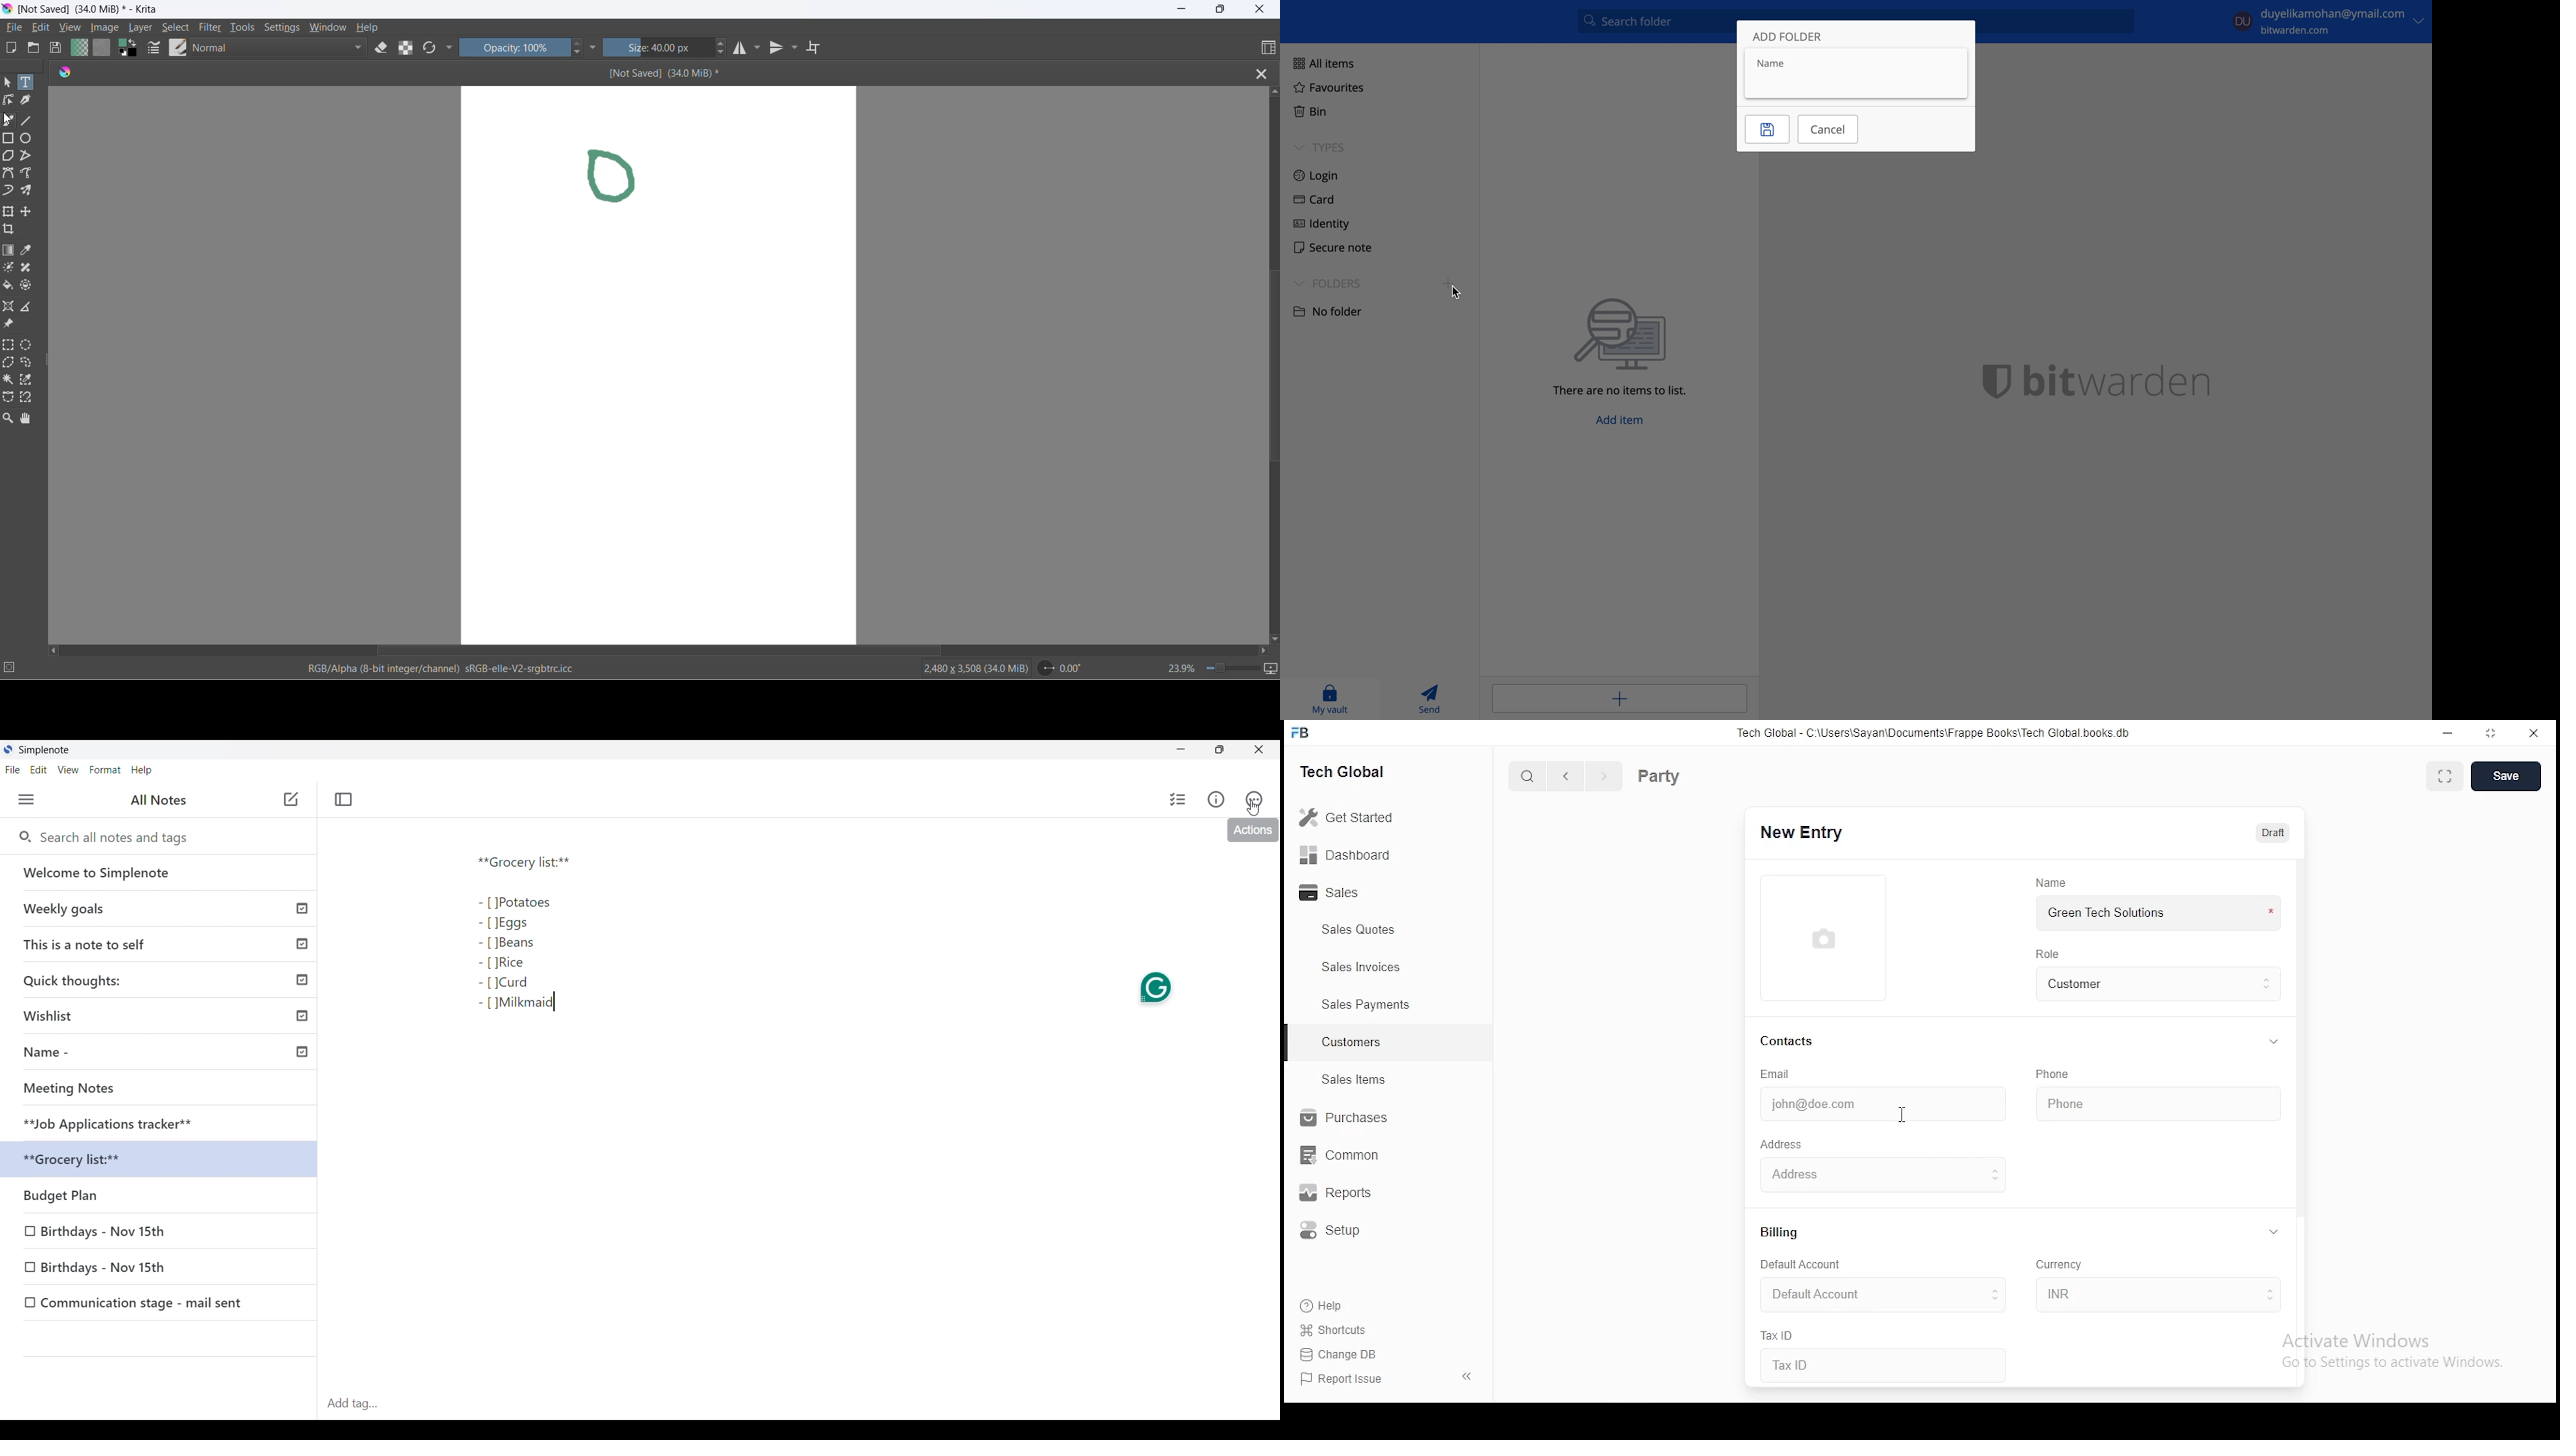  Describe the element at coordinates (1361, 930) in the screenshot. I see `sales quotes` at that location.